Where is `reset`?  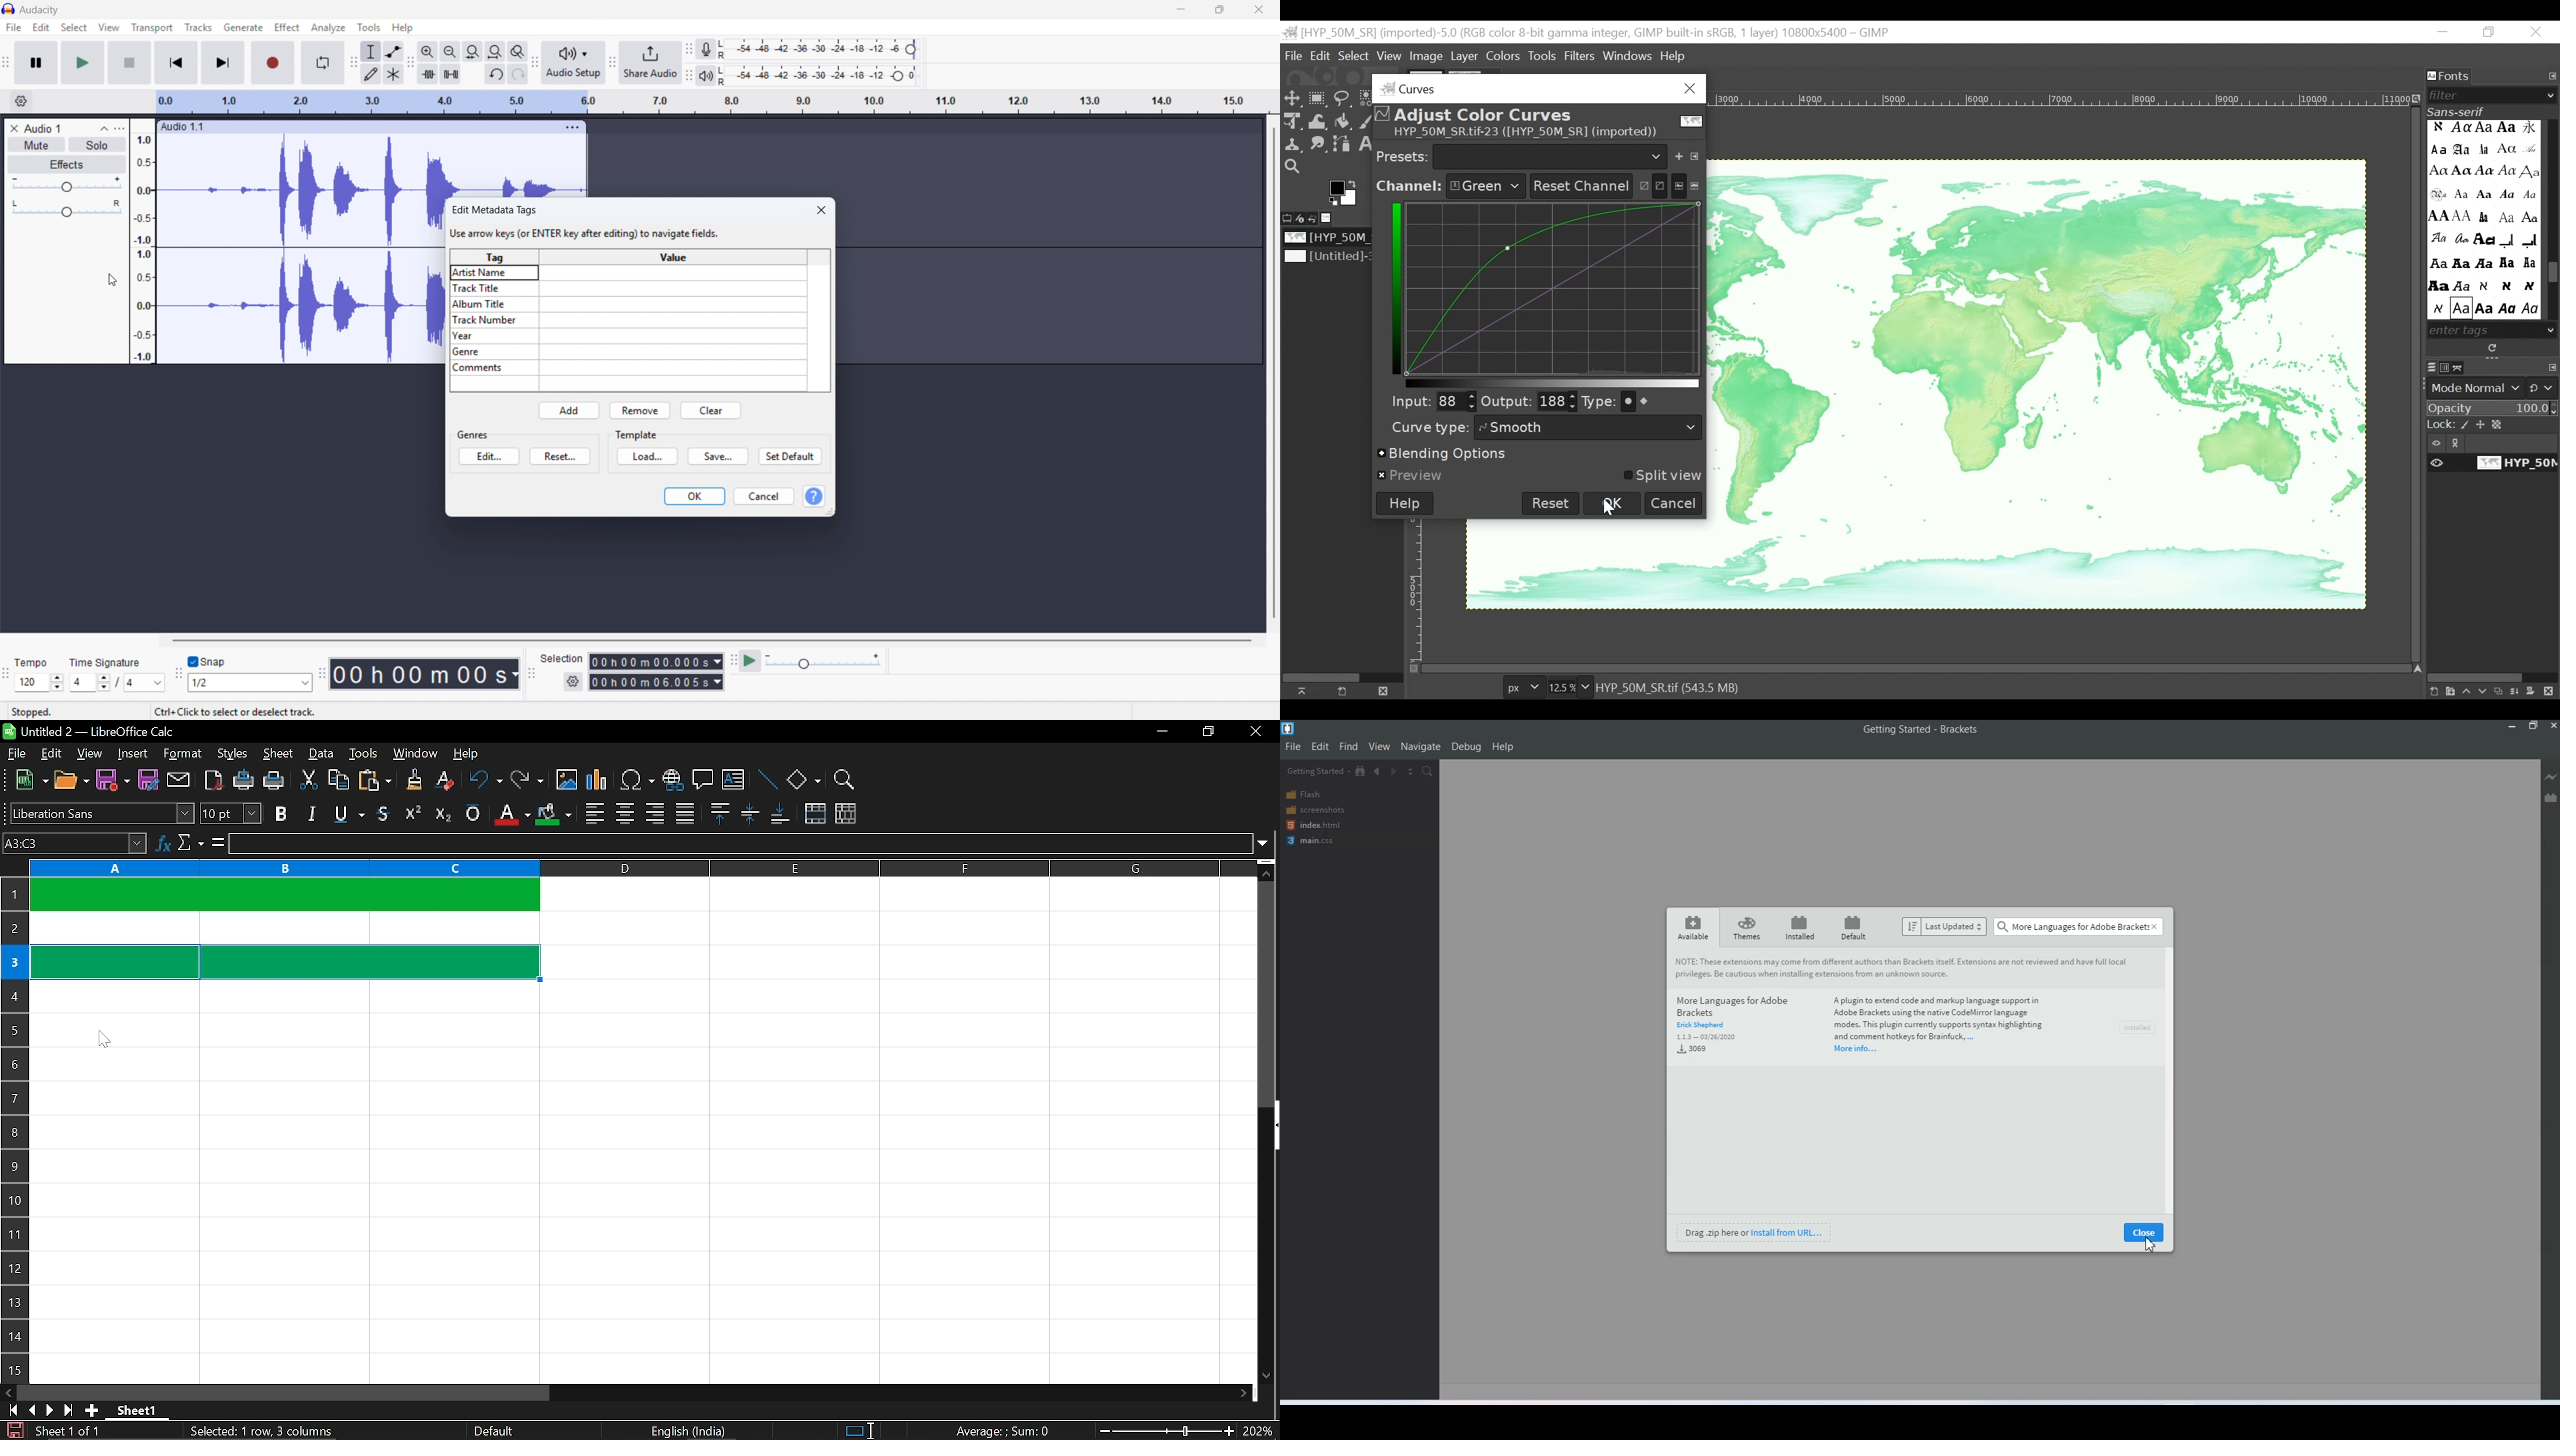 reset is located at coordinates (561, 457).